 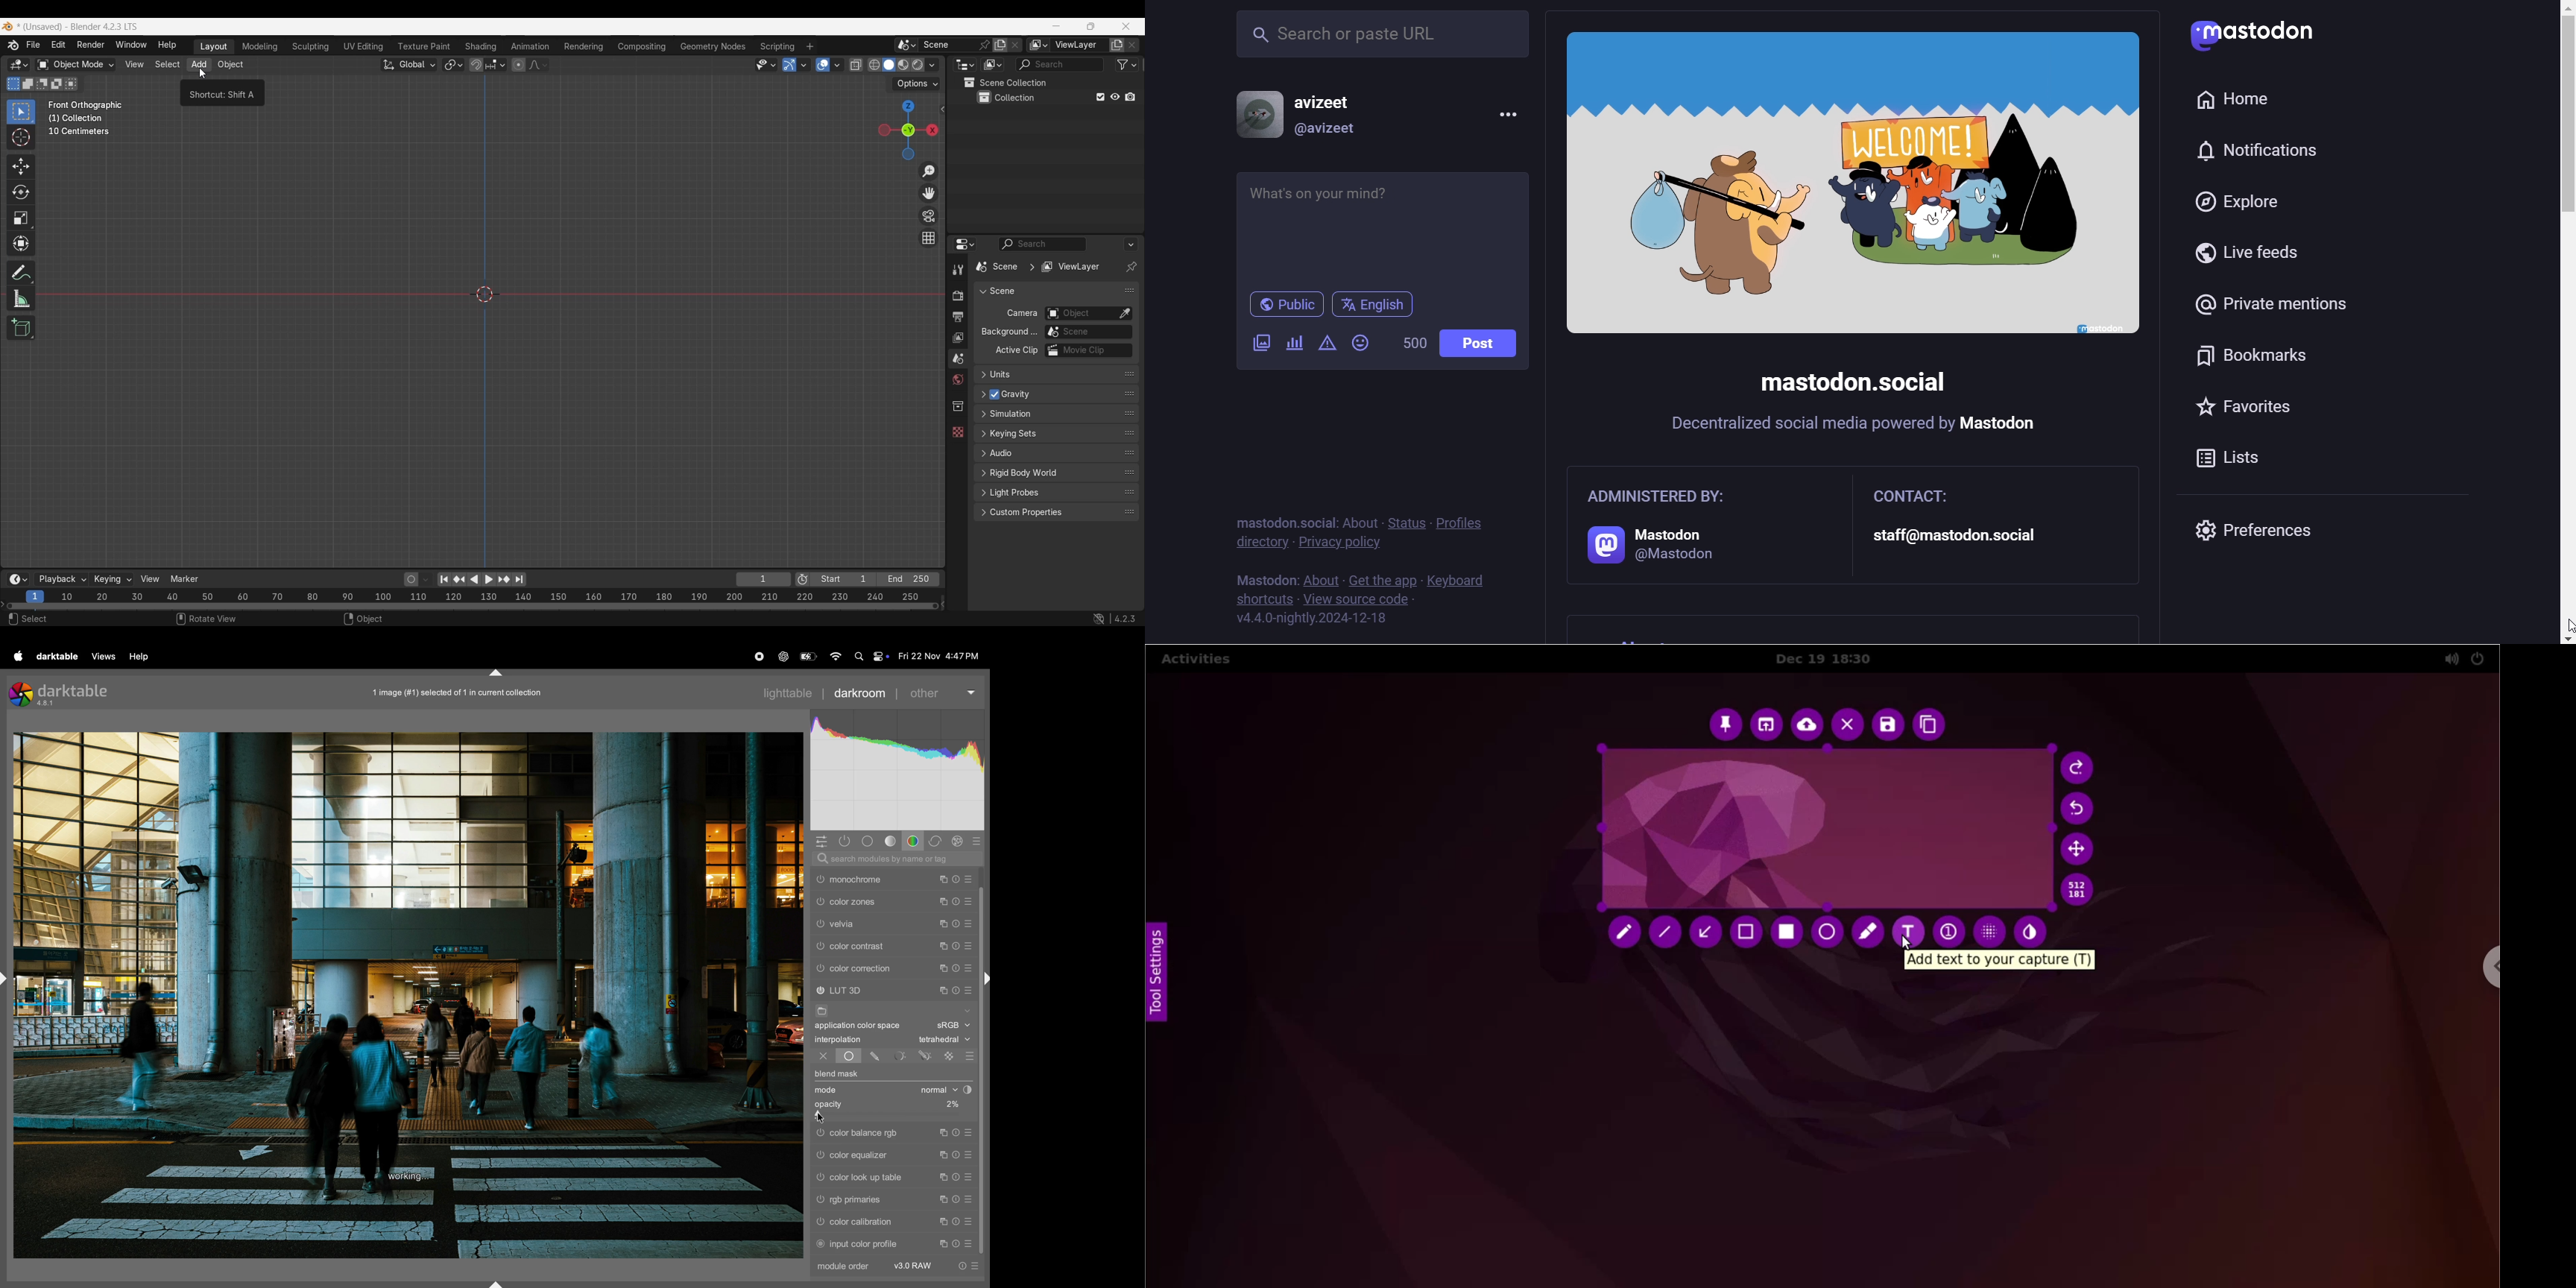 I want to click on reset, so click(x=956, y=988).